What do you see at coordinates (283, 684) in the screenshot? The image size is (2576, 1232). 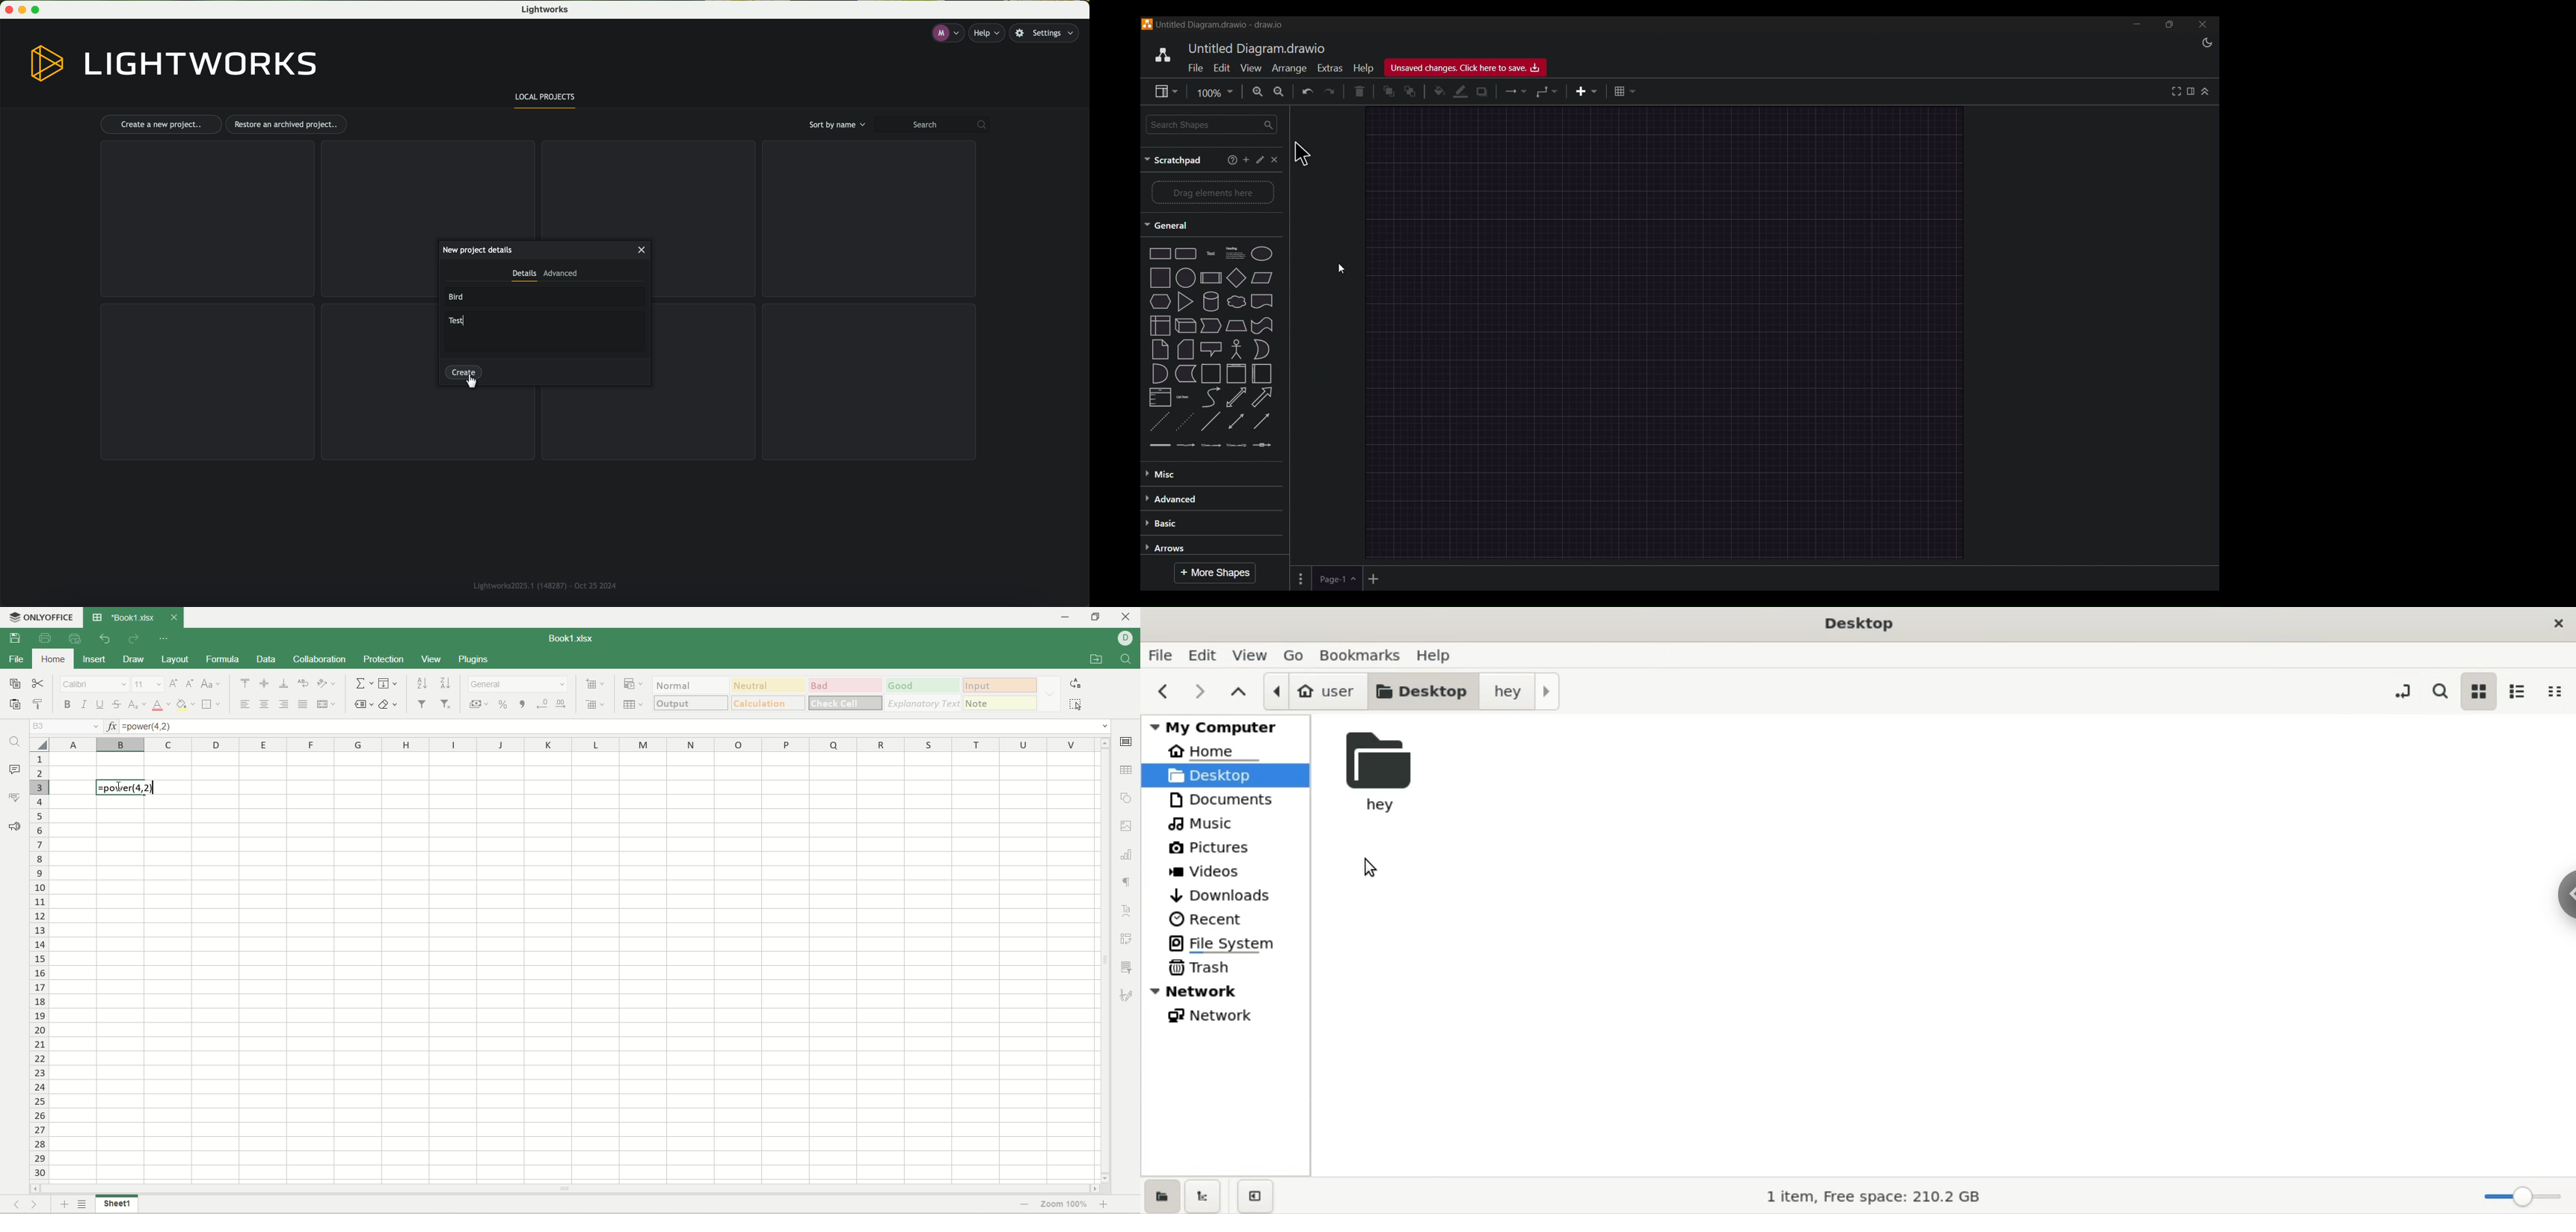 I see `align bottom` at bounding box center [283, 684].